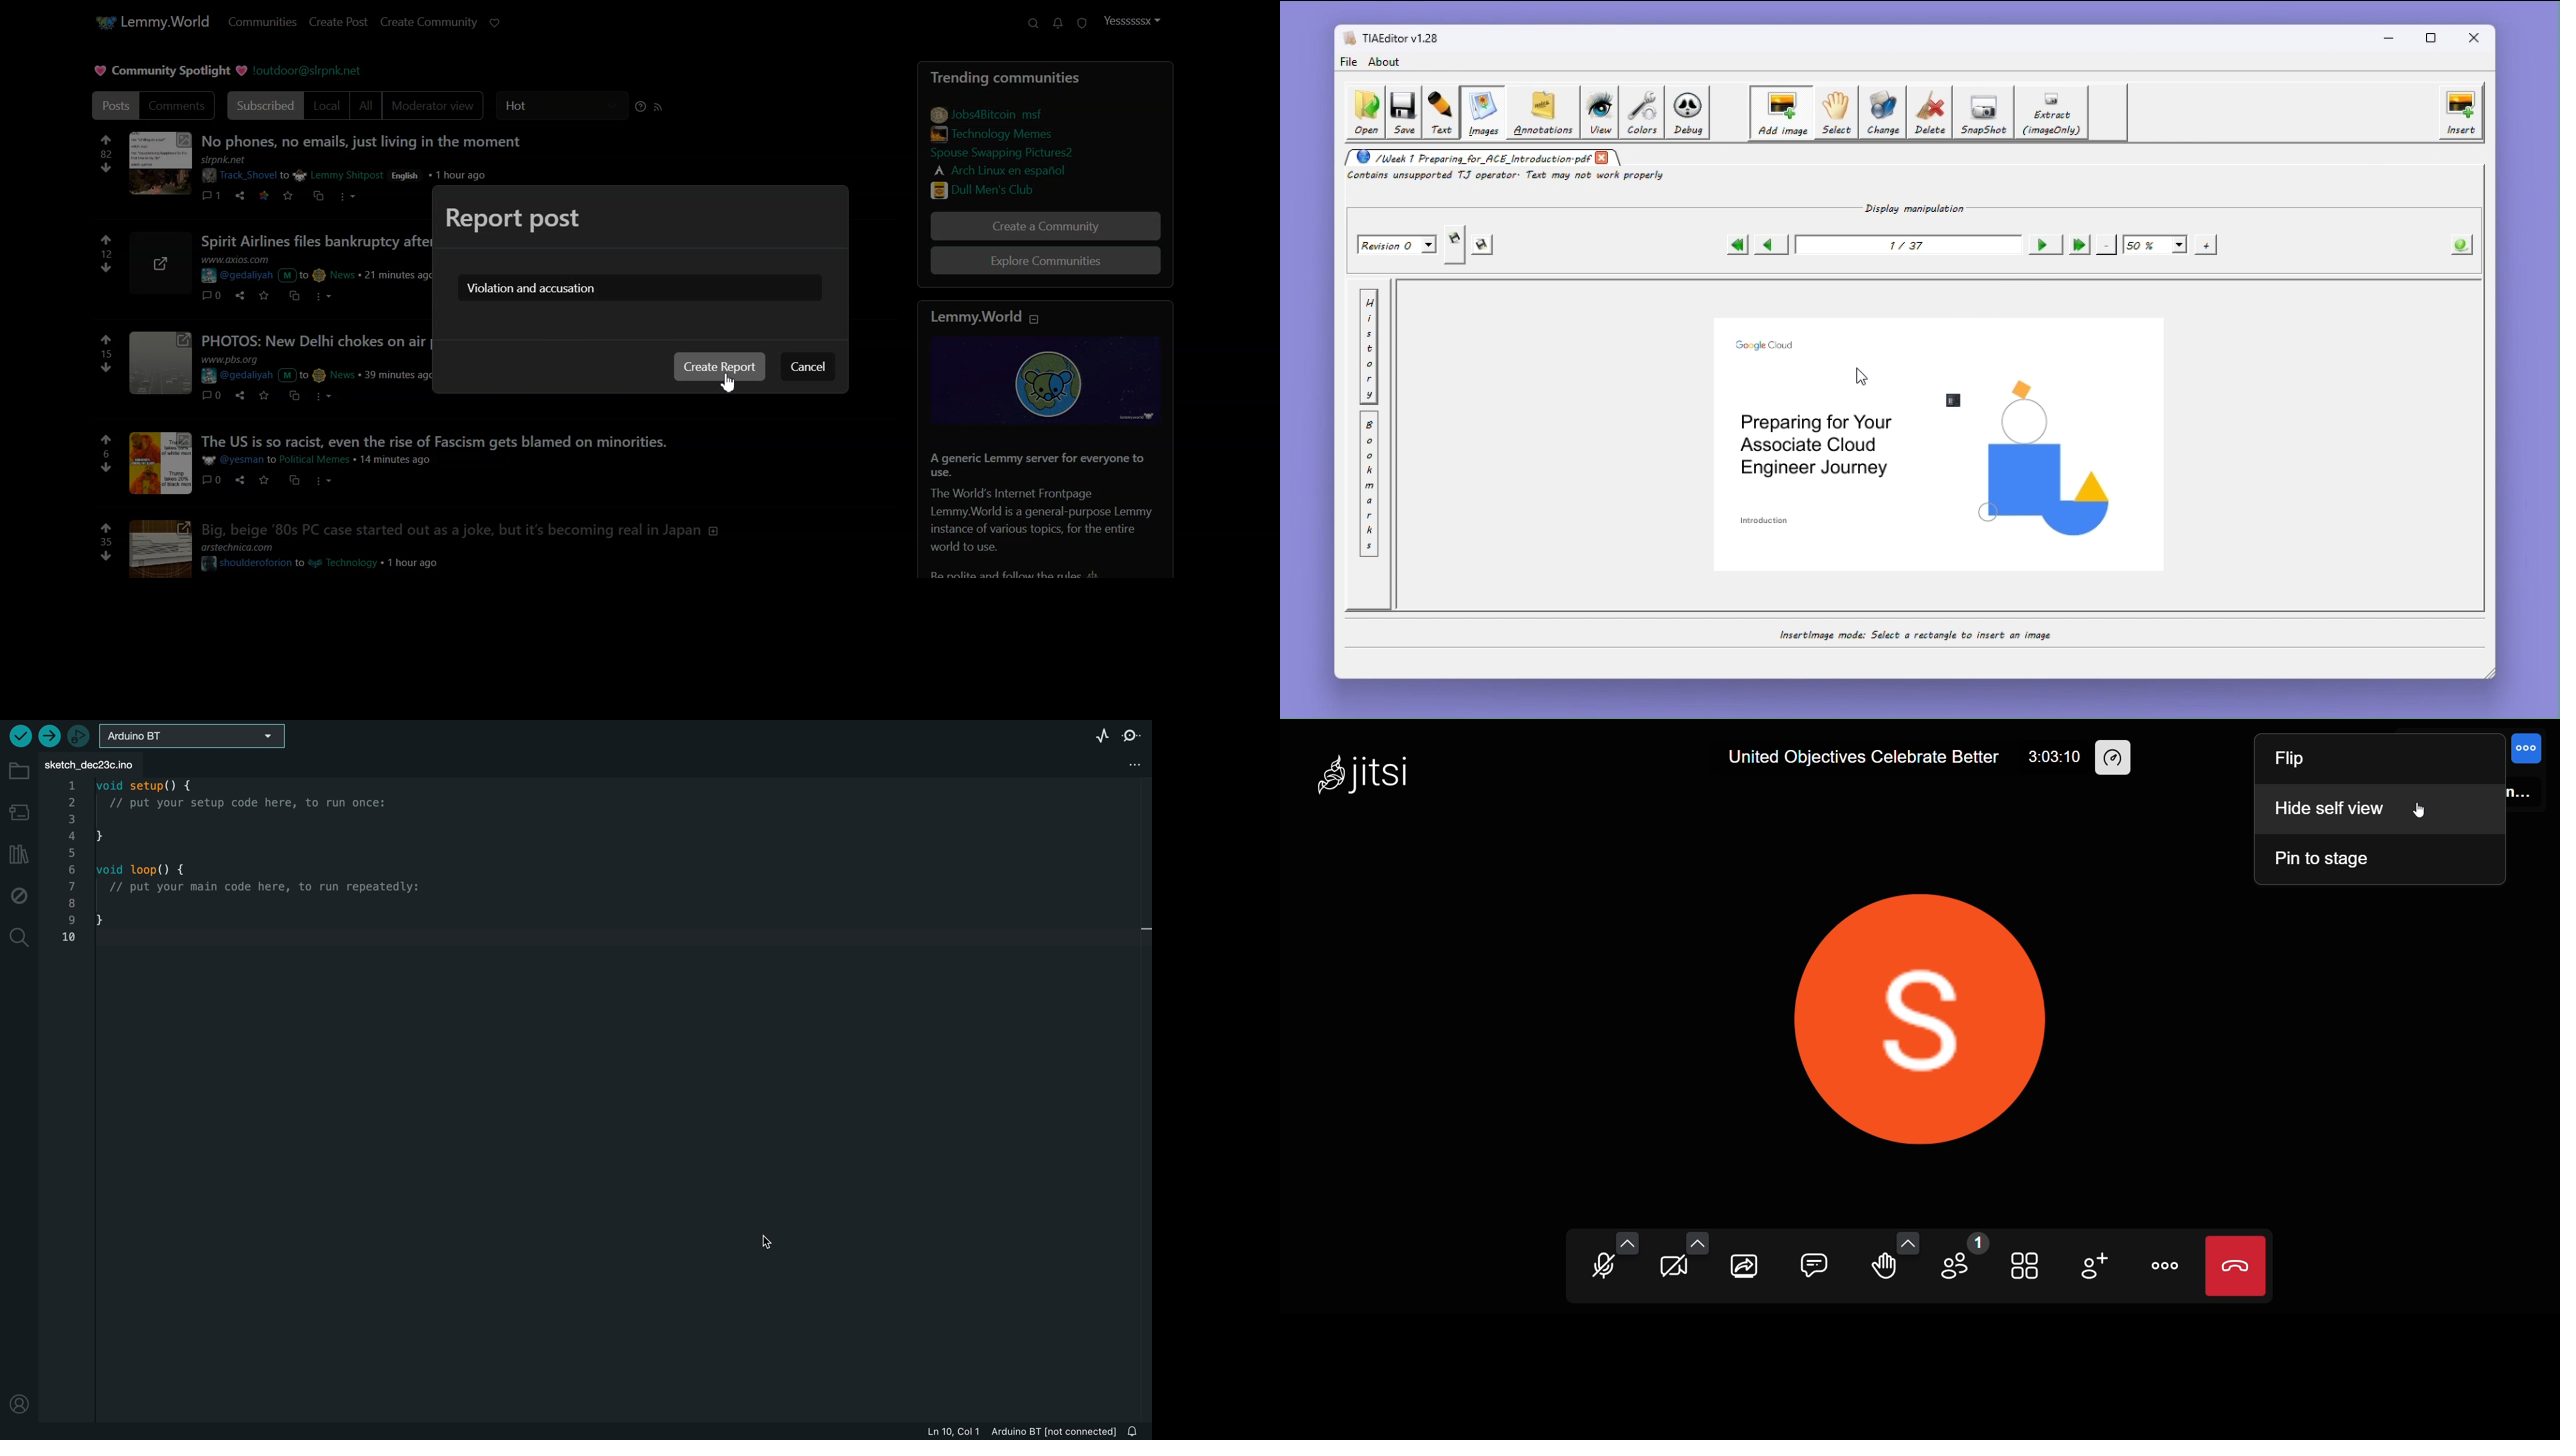  What do you see at coordinates (106, 139) in the screenshot?
I see `upvote` at bounding box center [106, 139].